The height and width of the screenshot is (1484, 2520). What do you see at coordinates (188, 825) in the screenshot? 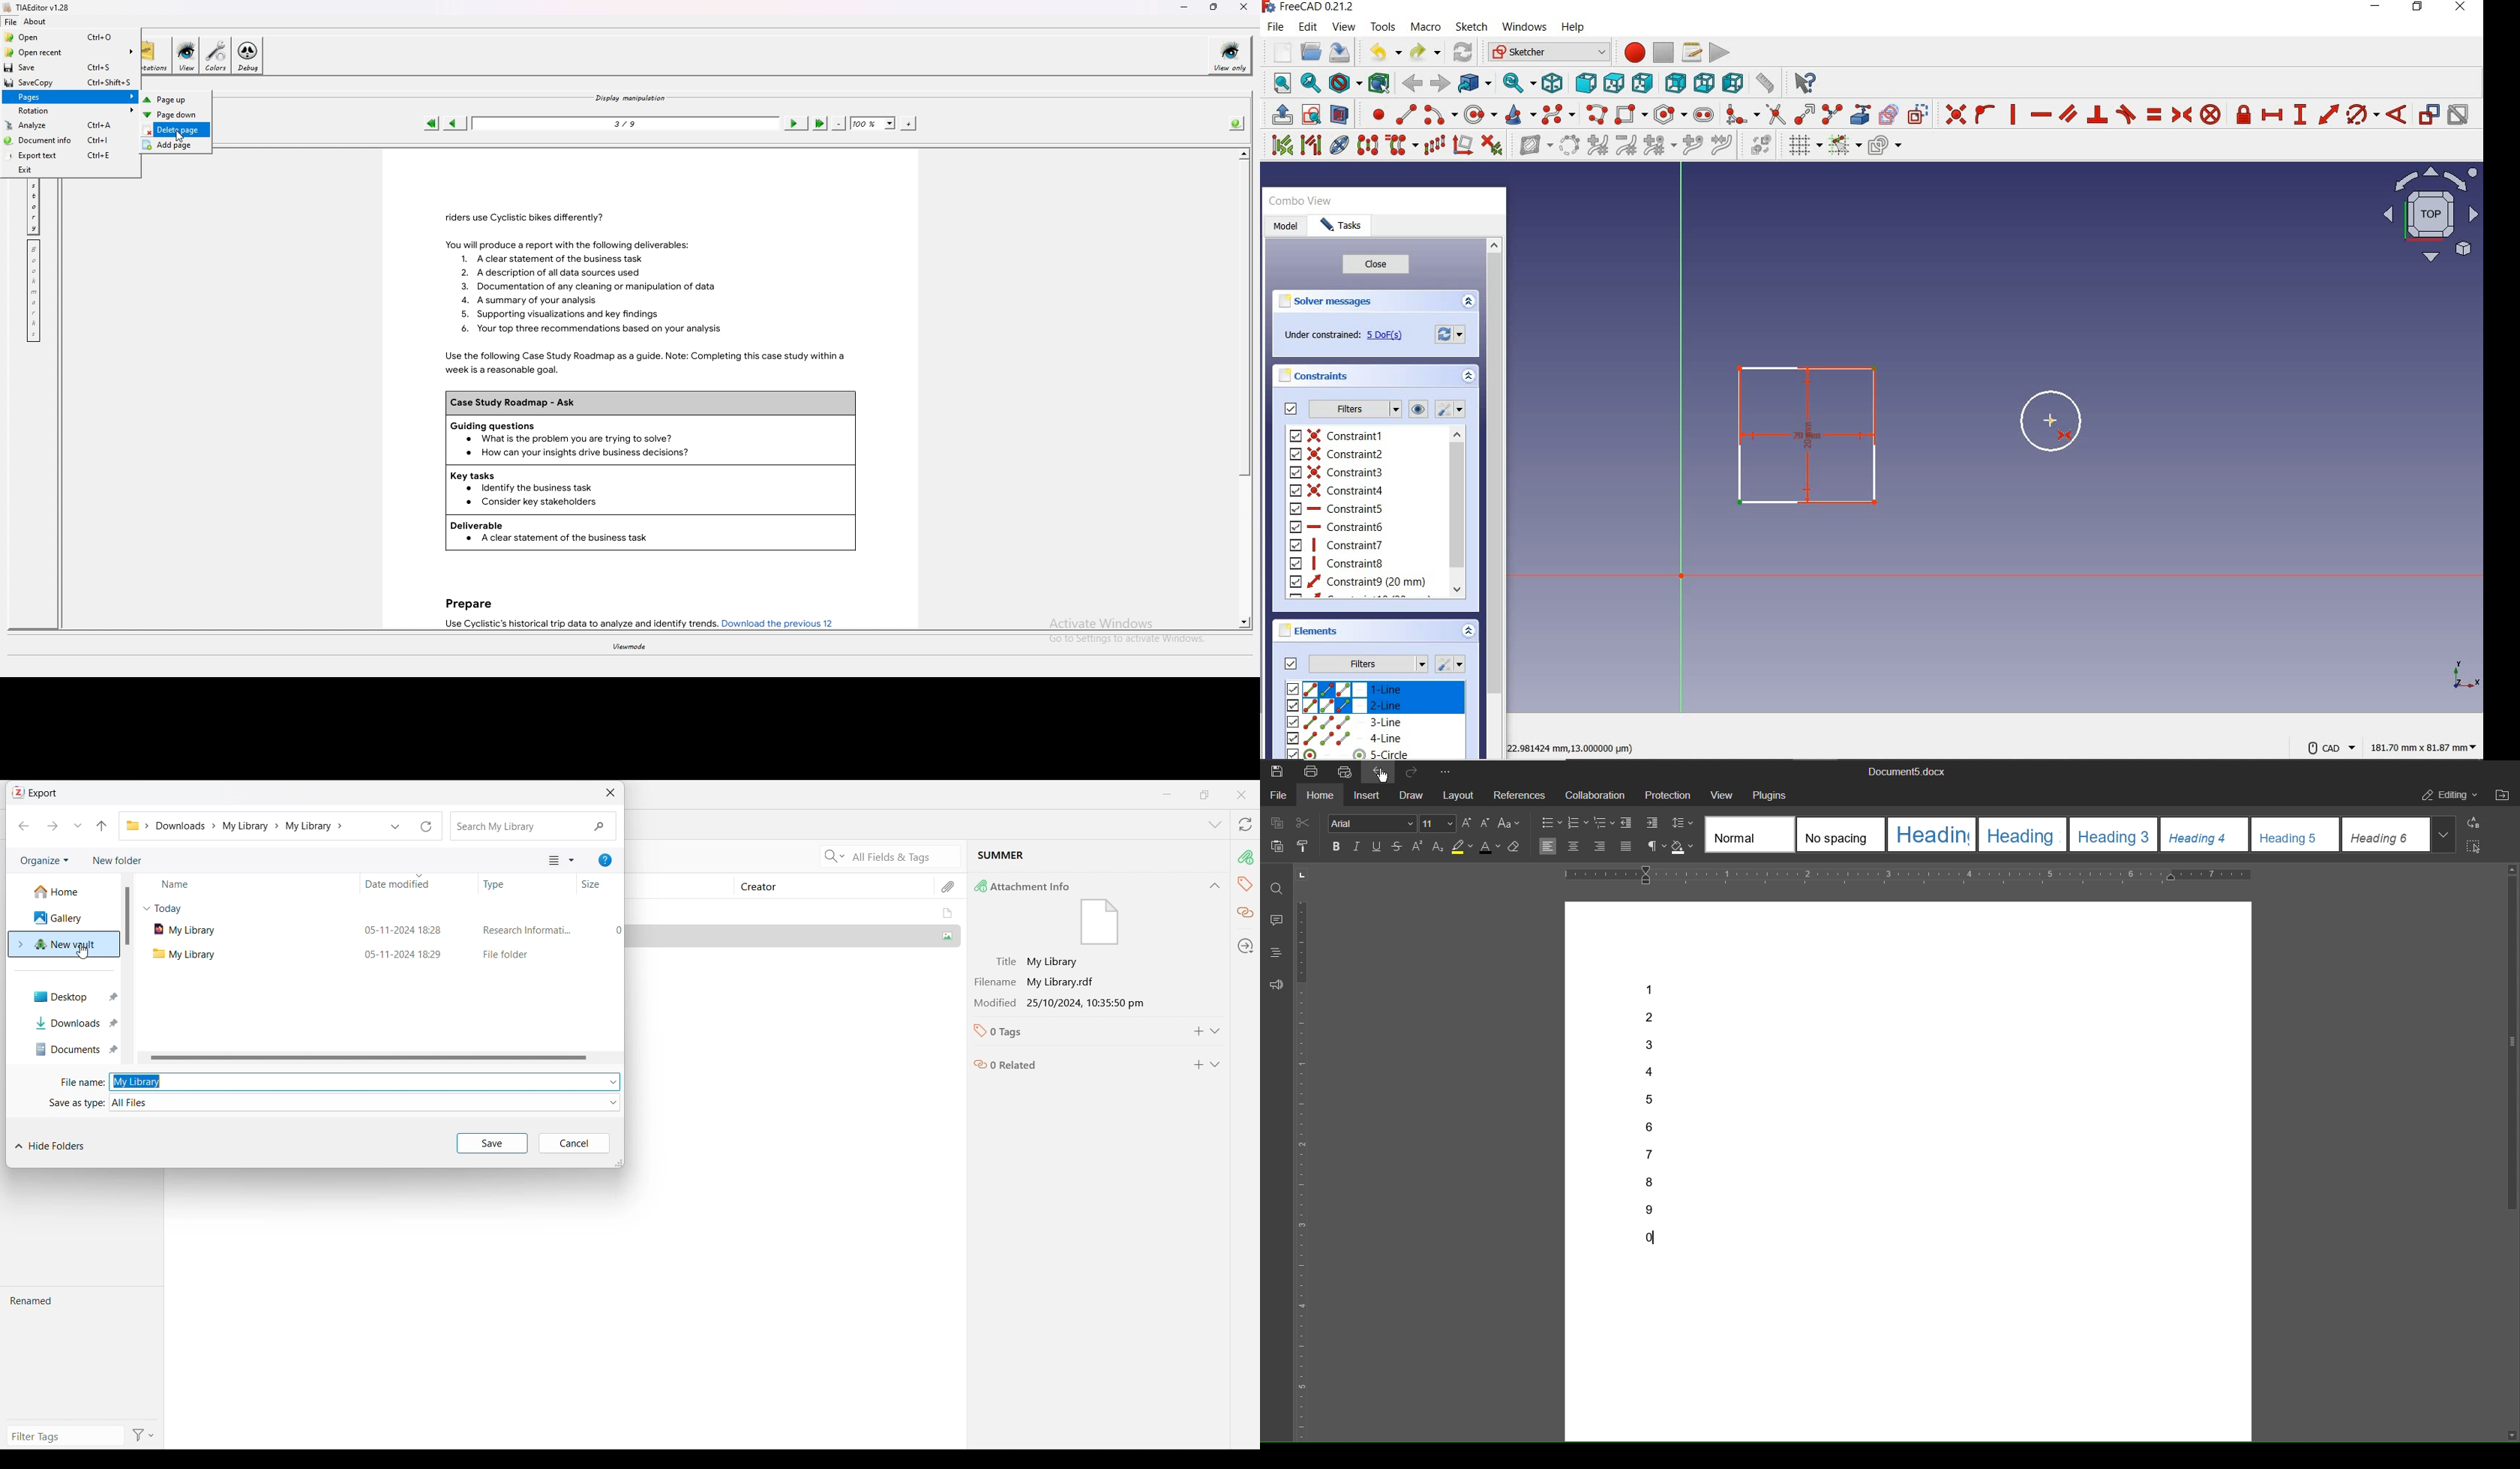
I see `Downloads` at bounding box center [188, 825].